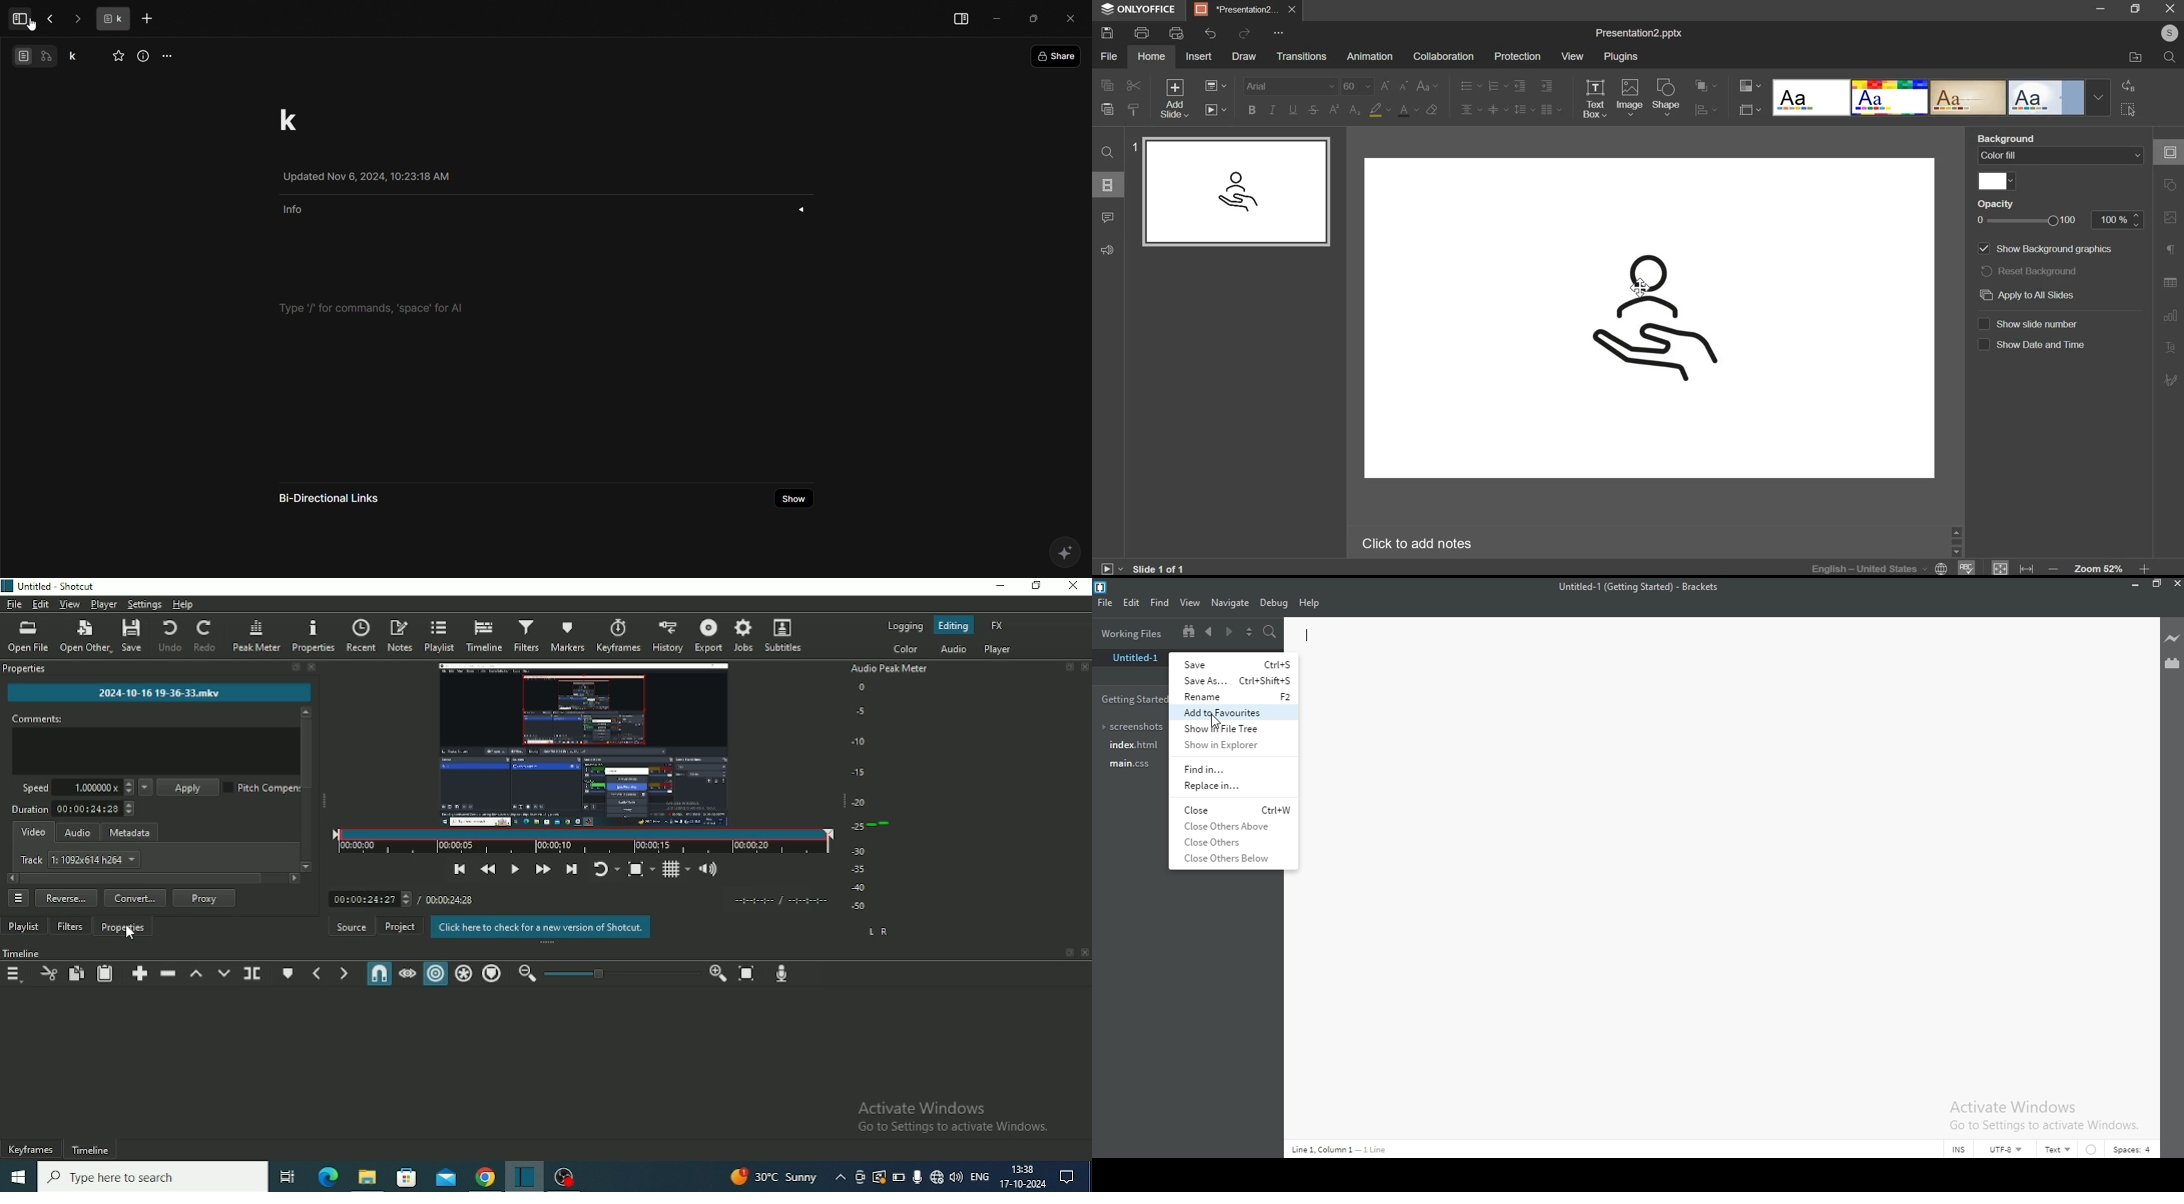 The width and height of the screenshot is (2184, 1204). Describe the element at coordinates (2169, 251) in the screenshot. I see `paragraph settings` at that location.